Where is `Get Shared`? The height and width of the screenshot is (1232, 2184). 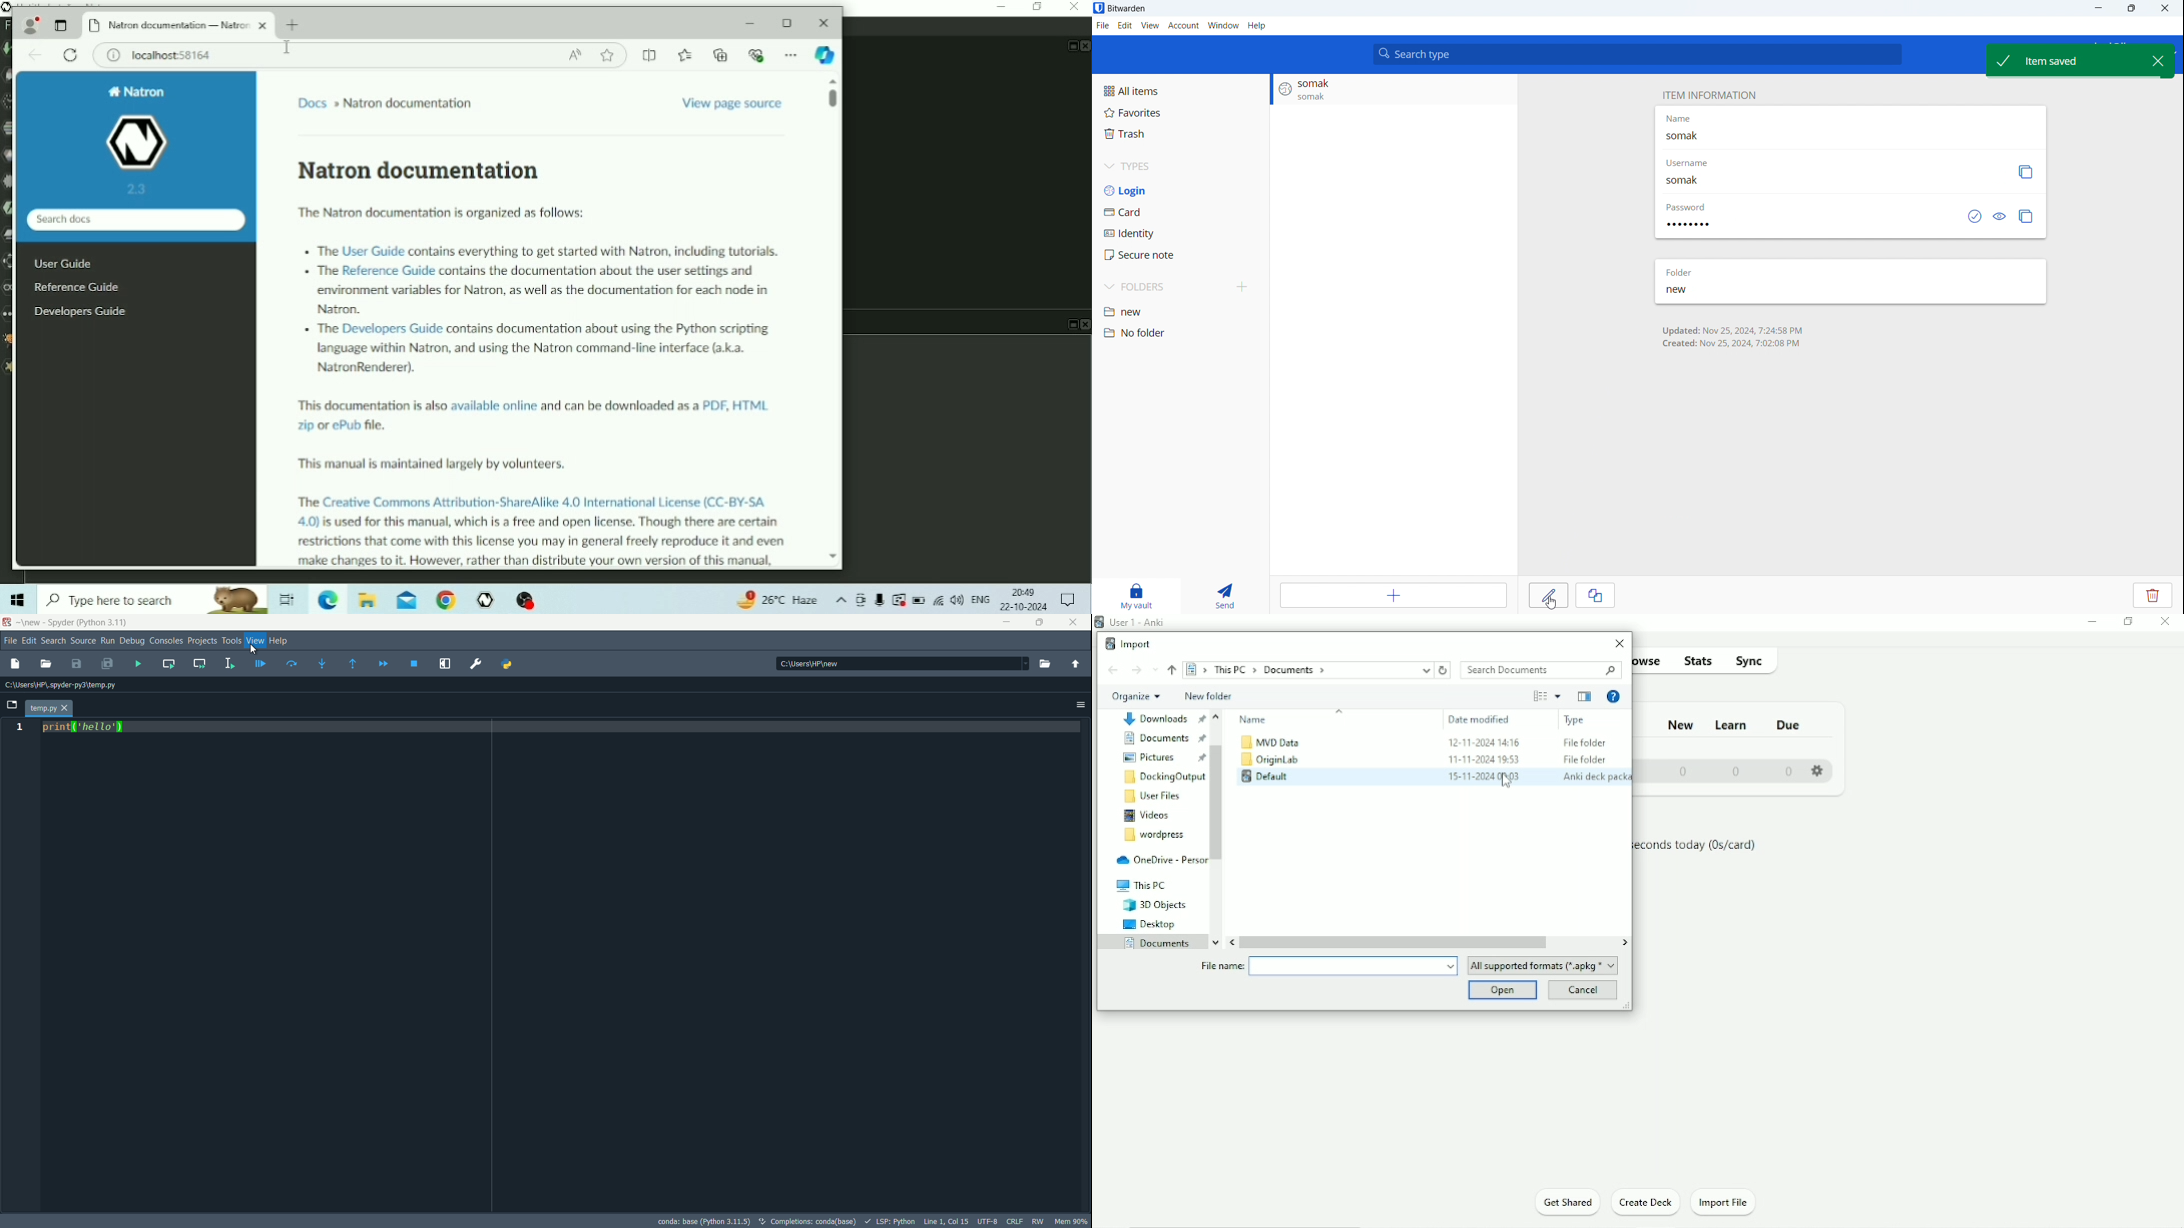 Get Shared is located at coordinates (1566, 1202).